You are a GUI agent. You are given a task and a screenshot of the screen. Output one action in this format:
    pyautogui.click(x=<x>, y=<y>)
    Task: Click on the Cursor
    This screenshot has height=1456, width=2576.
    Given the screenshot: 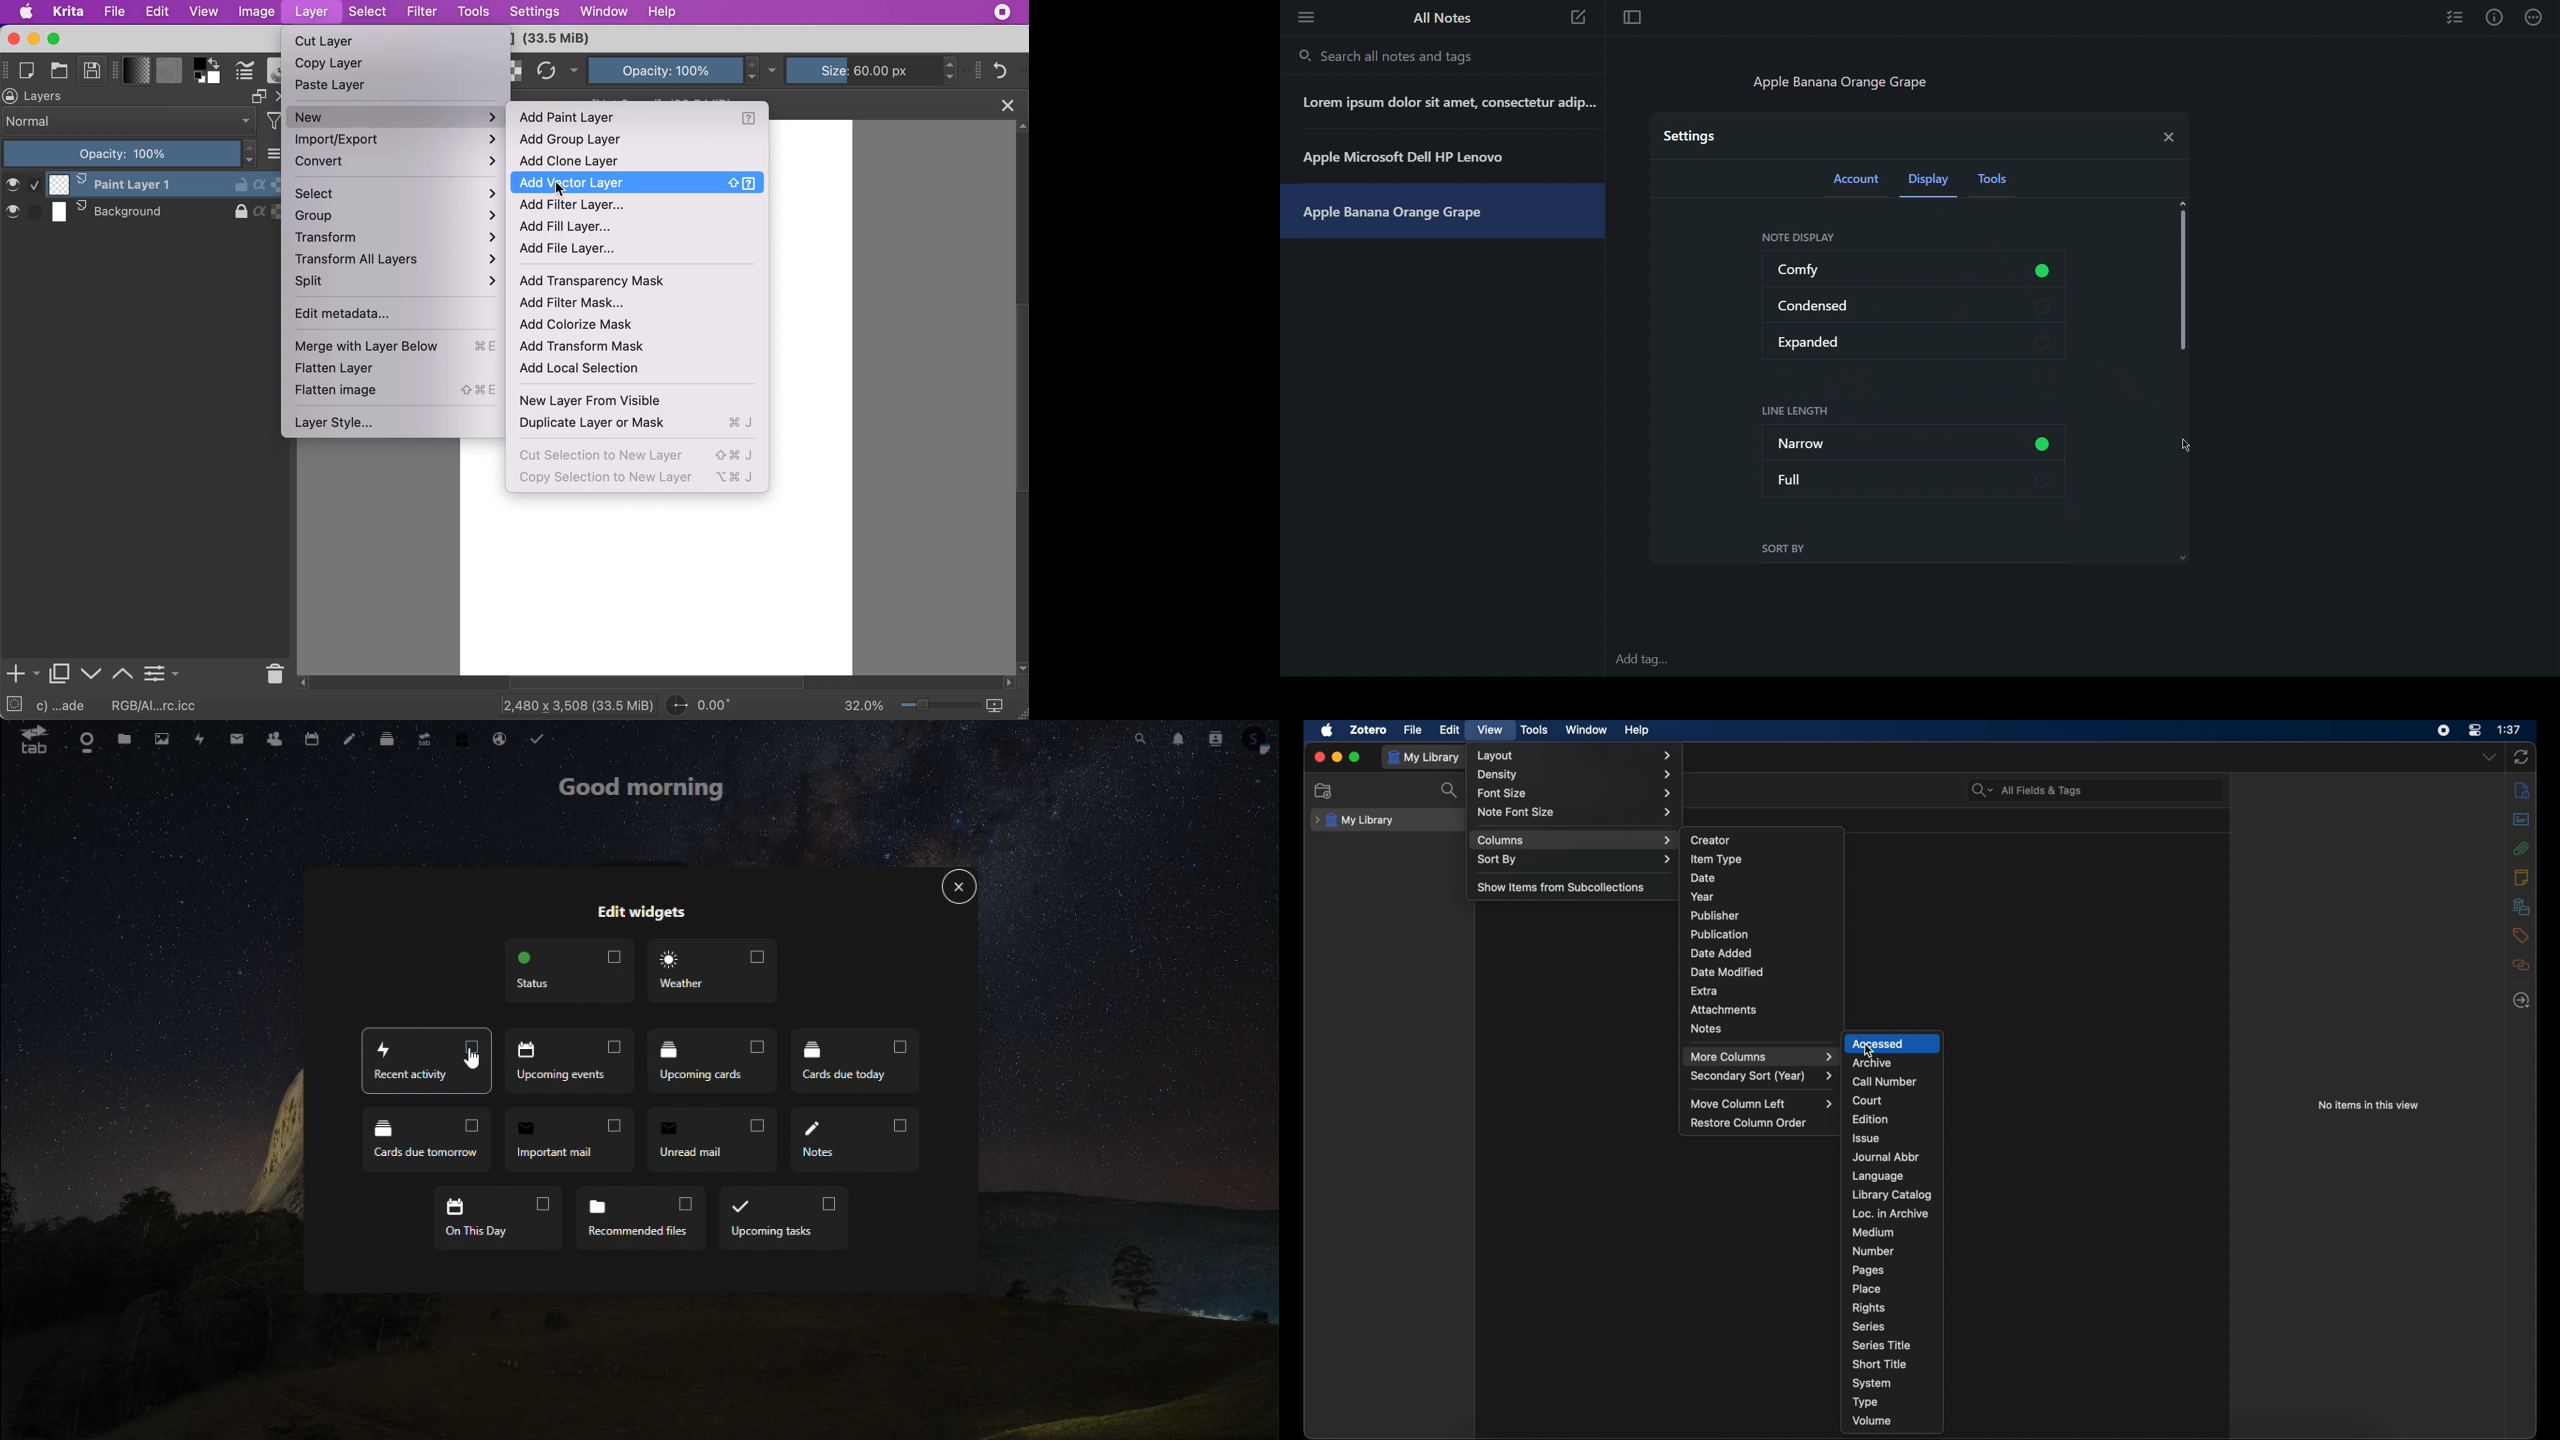 What is the action you would take?
    pyautogui.click(x=475, y=1062)
    